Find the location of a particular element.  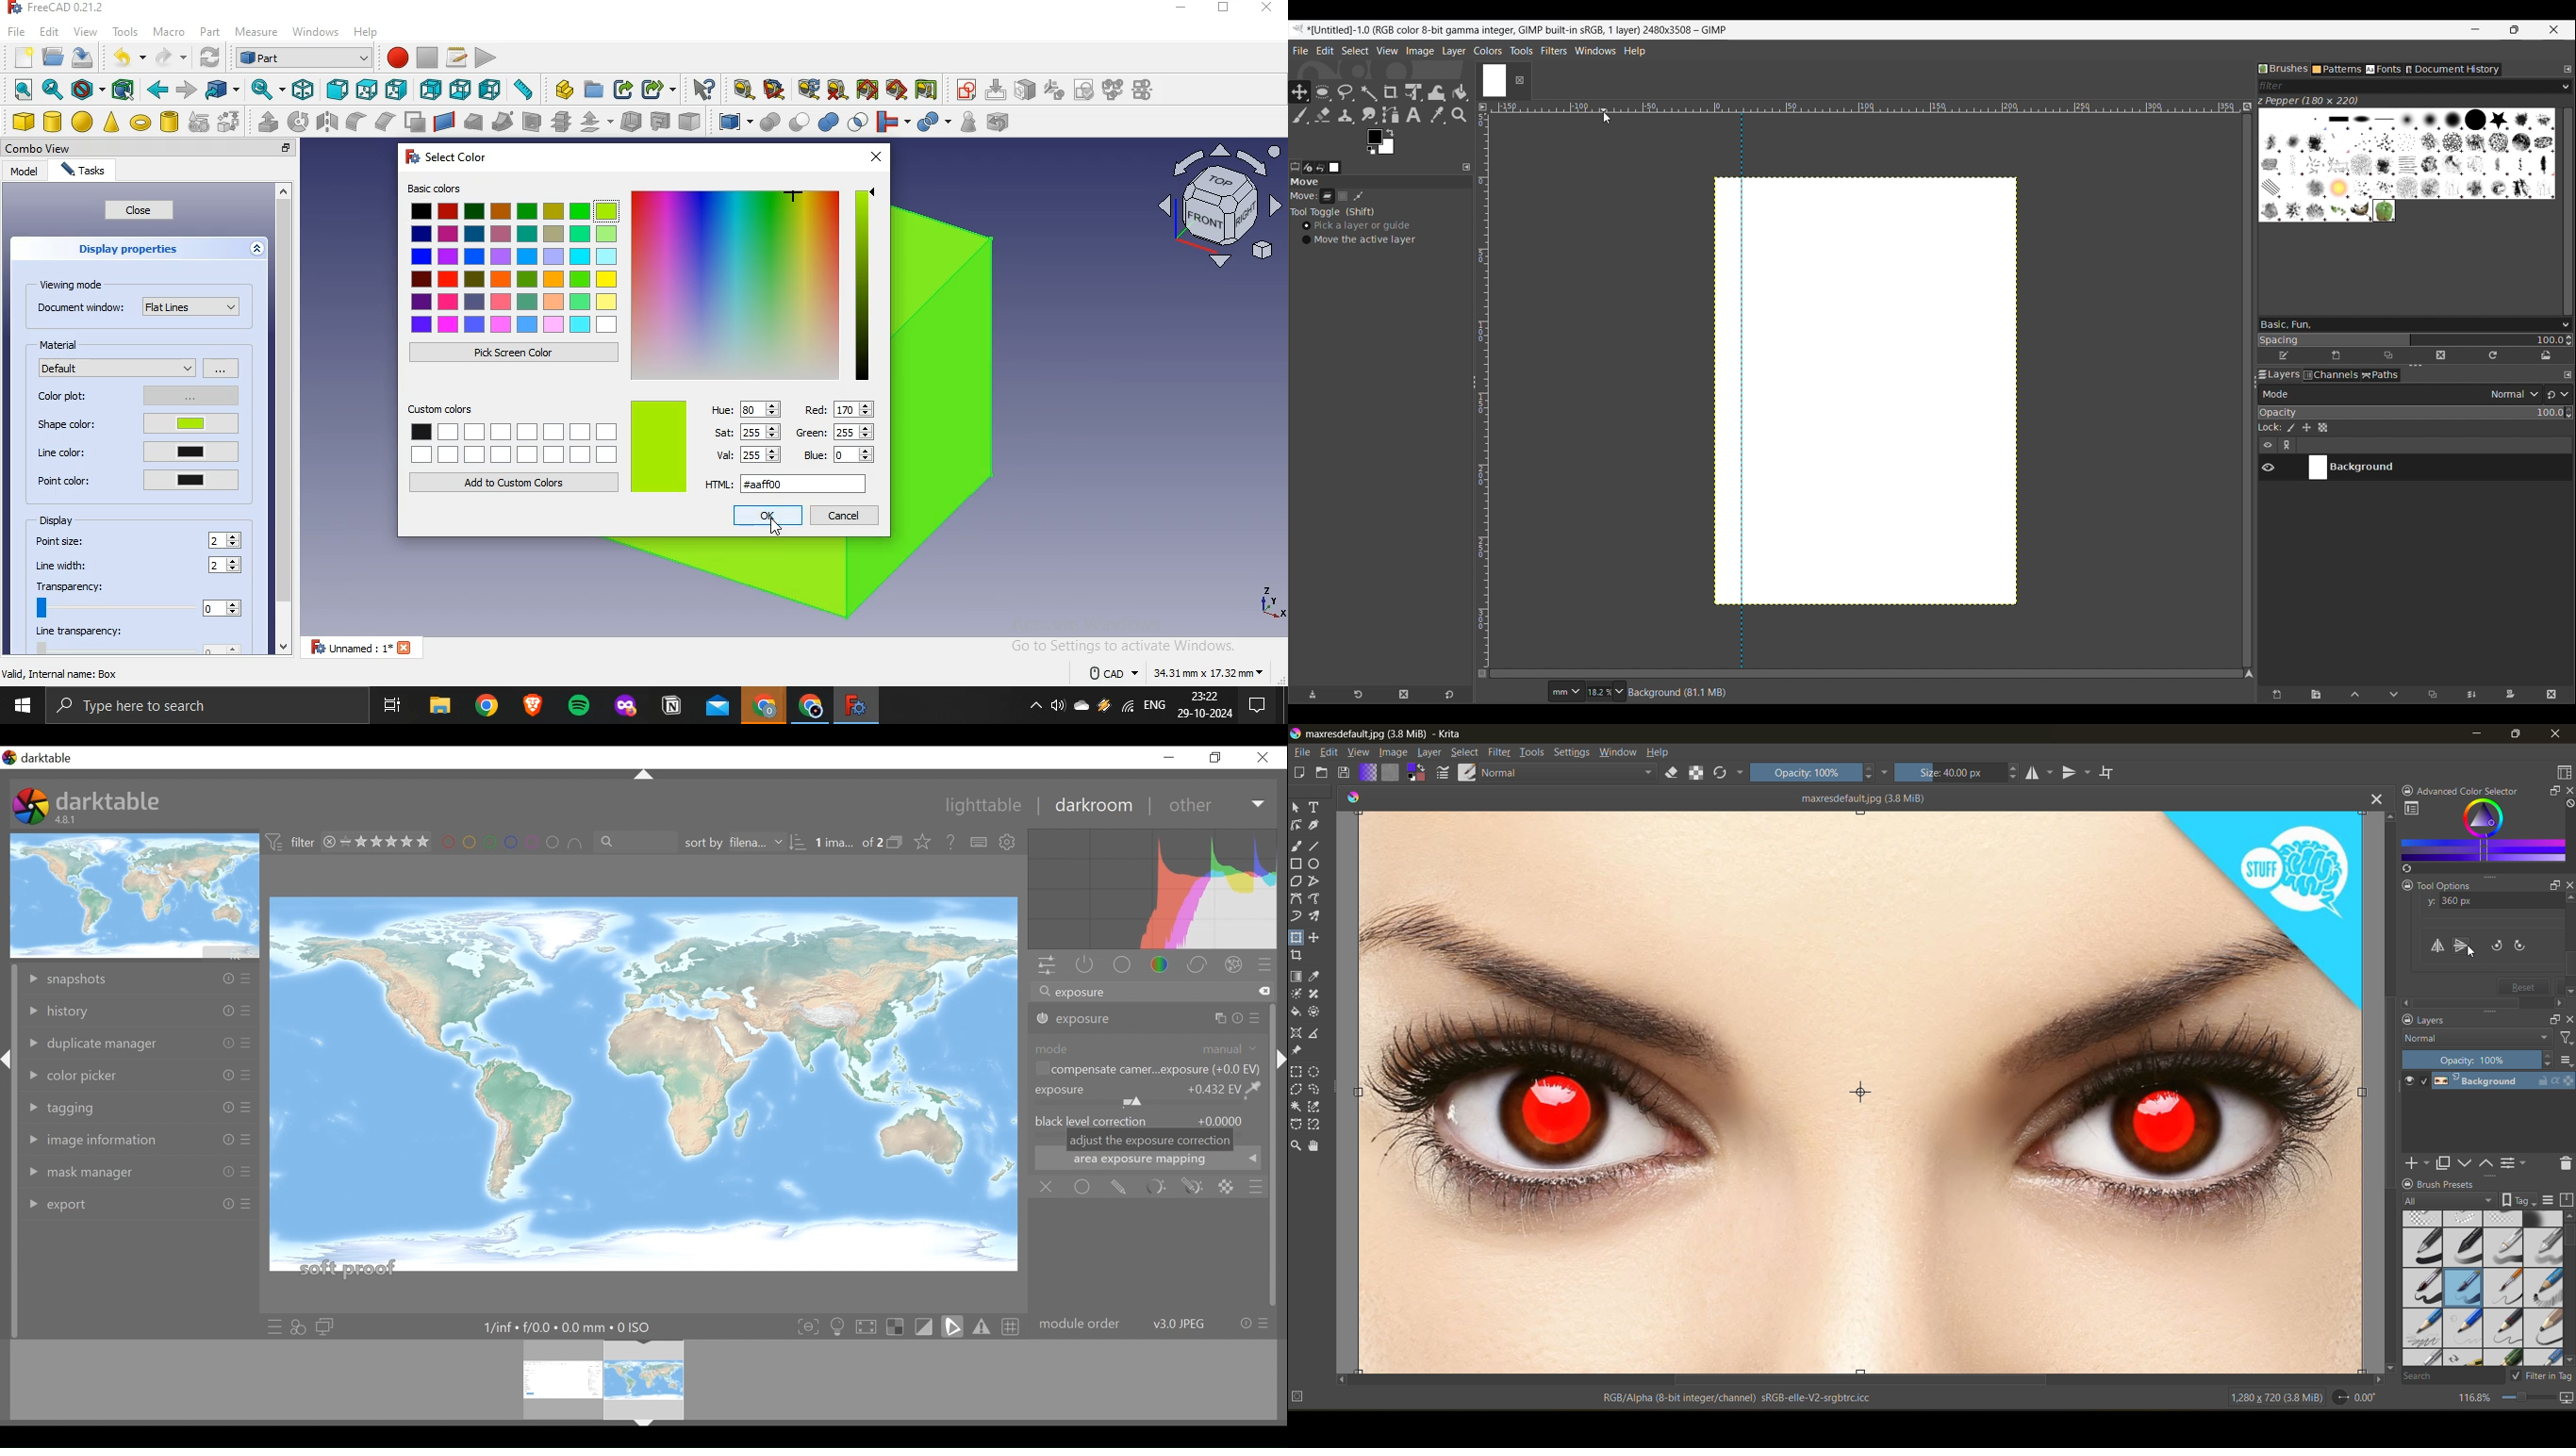

Horizontal euler is located at coordinates (1865, 105).